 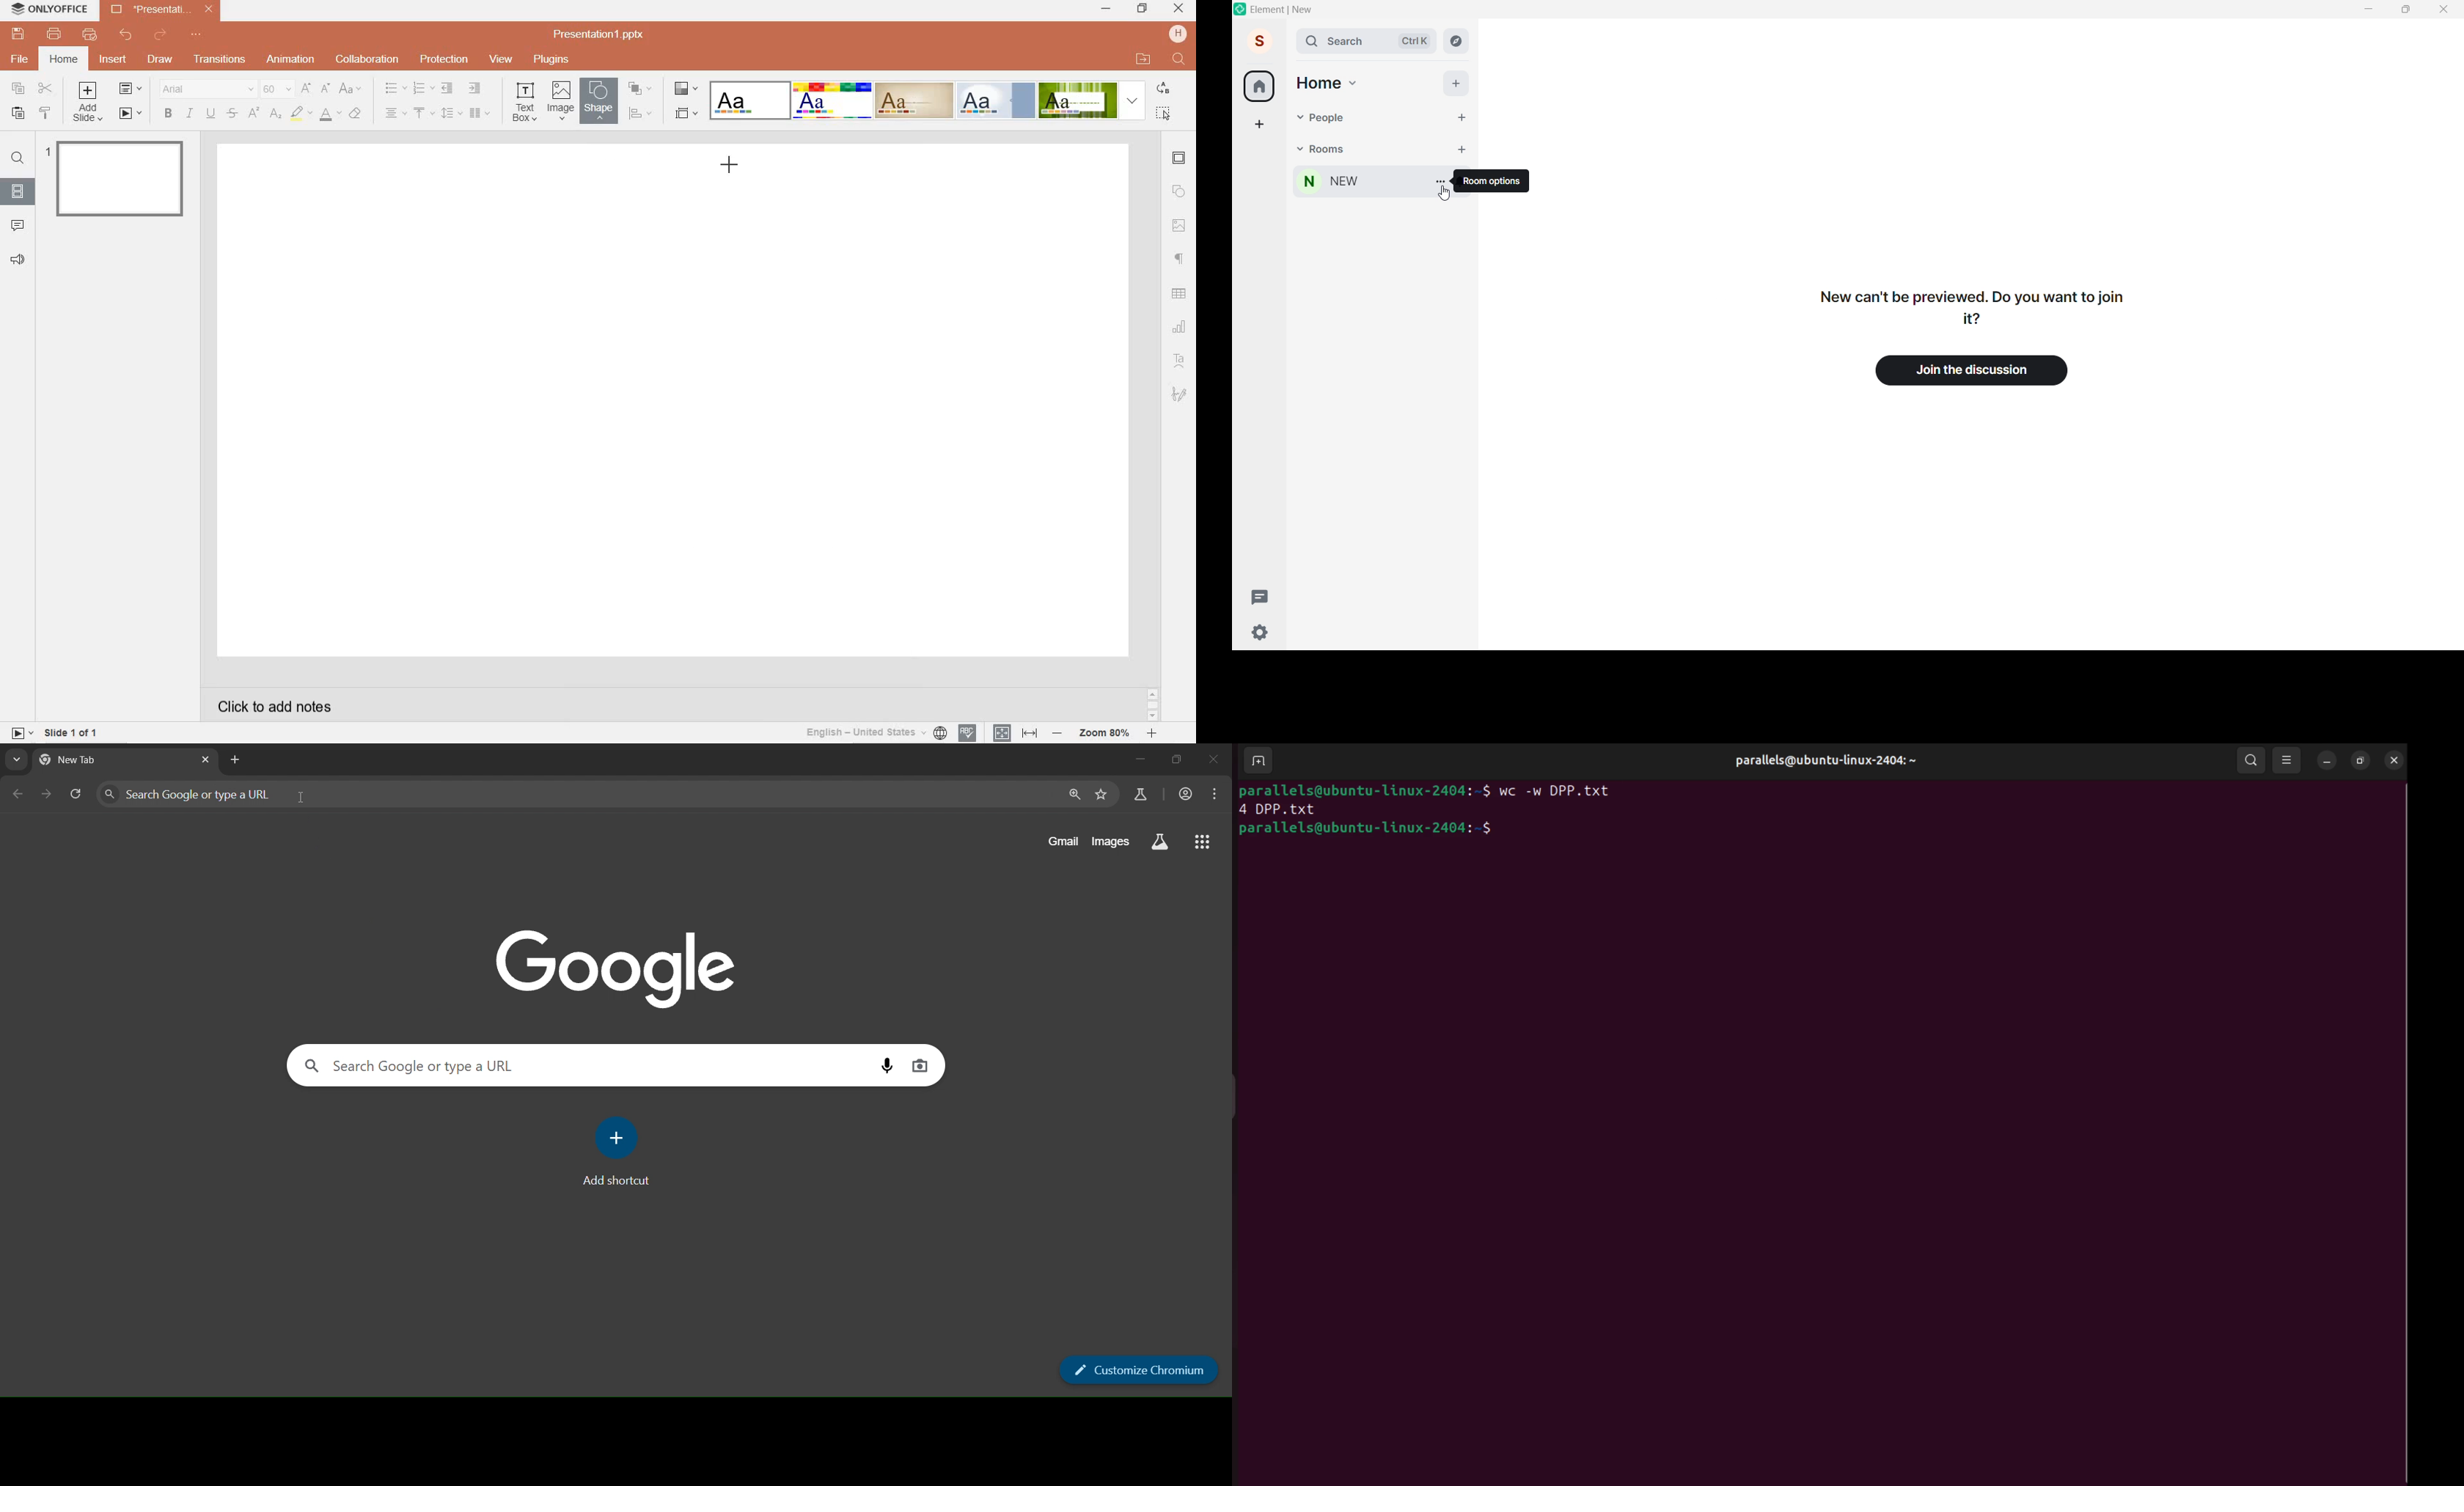 What do you see at coordinates (1140, 1371) in the screenshot?
I see `Customize Chromium` at bounding box center [1140, 1371].